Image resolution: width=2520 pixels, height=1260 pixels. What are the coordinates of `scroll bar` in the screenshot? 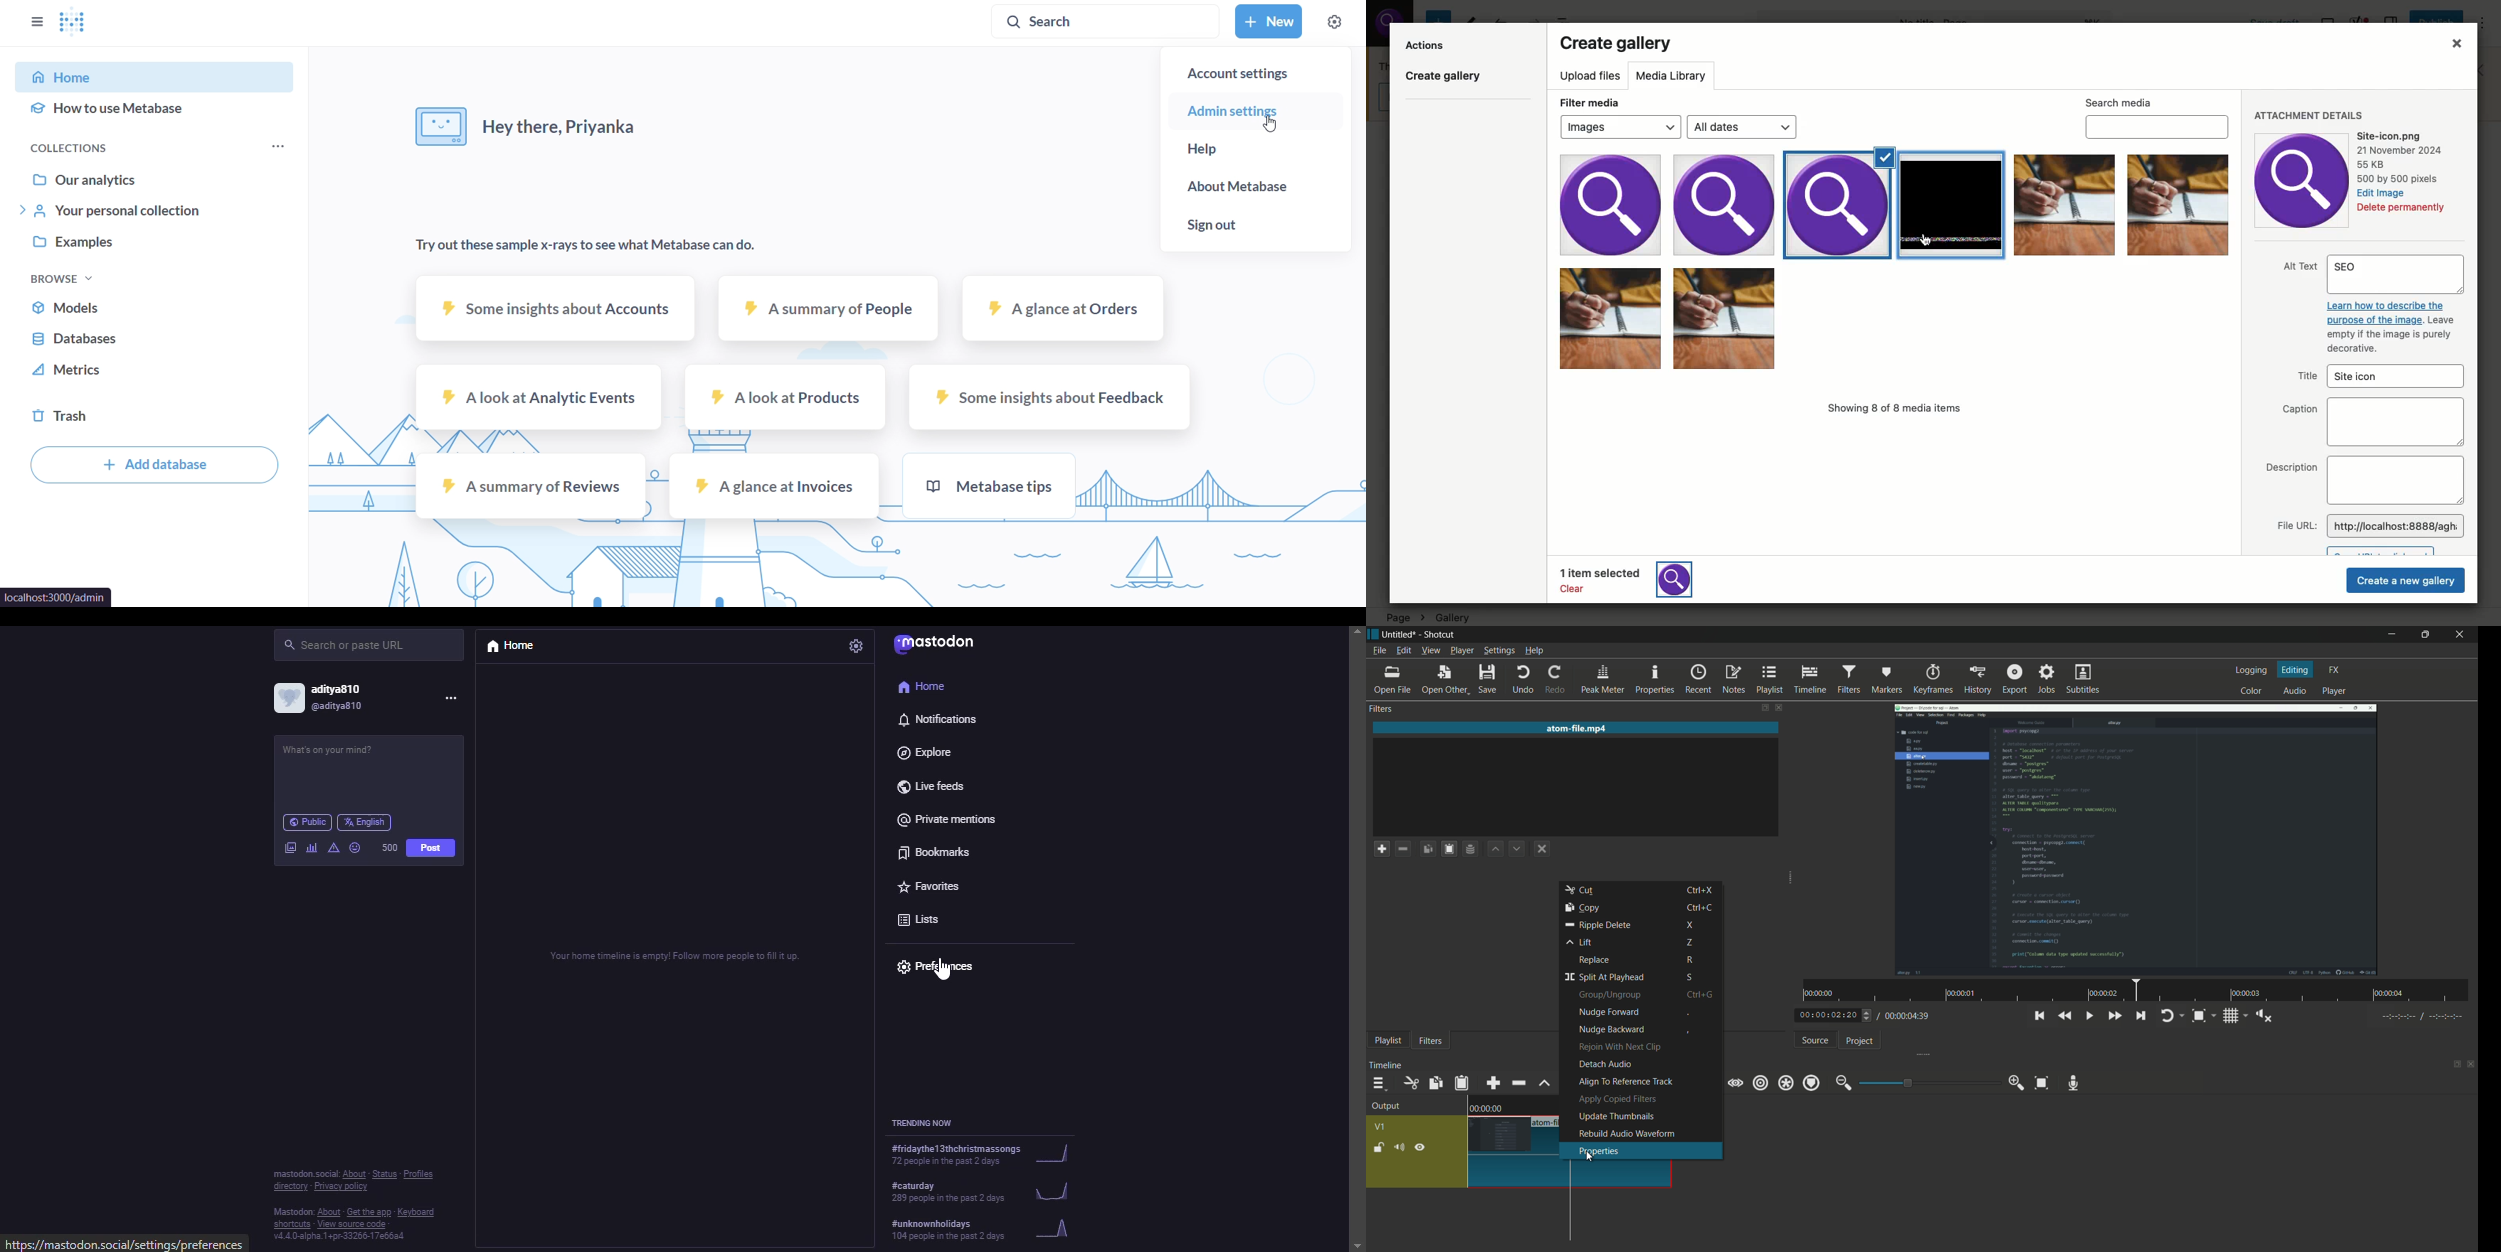 It's located at (1356, 923).